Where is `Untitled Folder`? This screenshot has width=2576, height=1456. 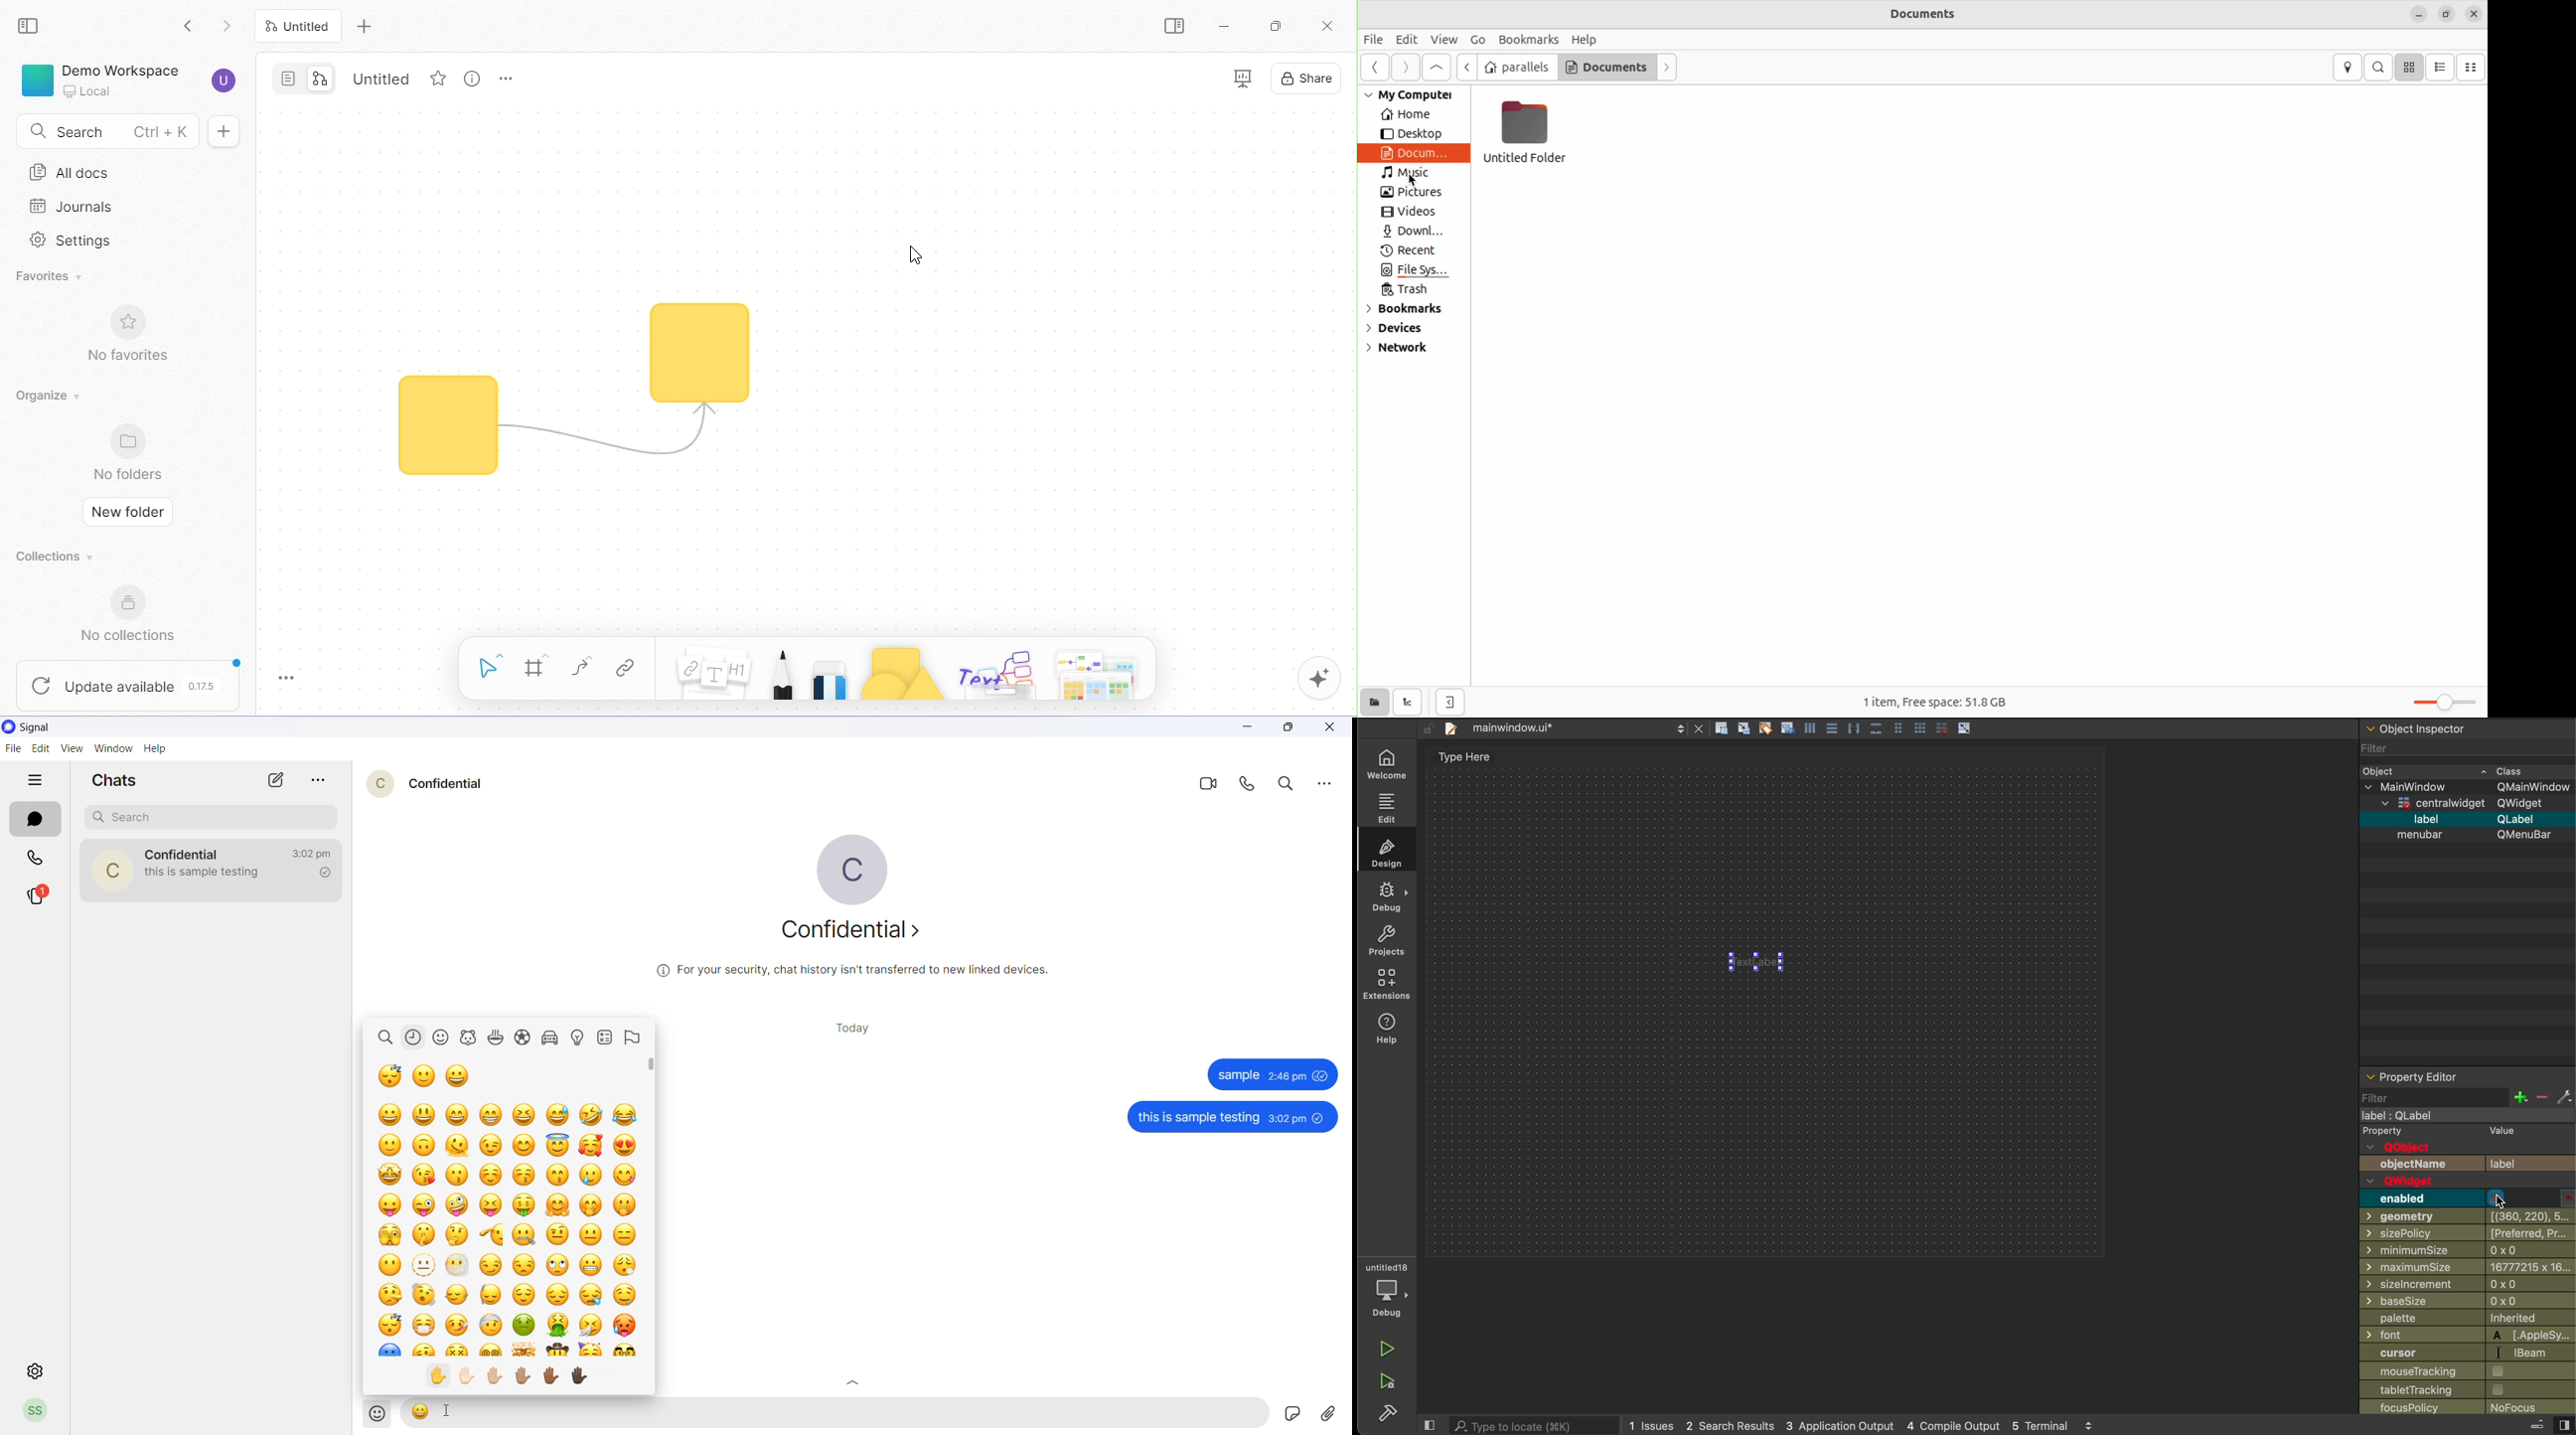 Untitled Folder is located at coordinates (1525, 132).